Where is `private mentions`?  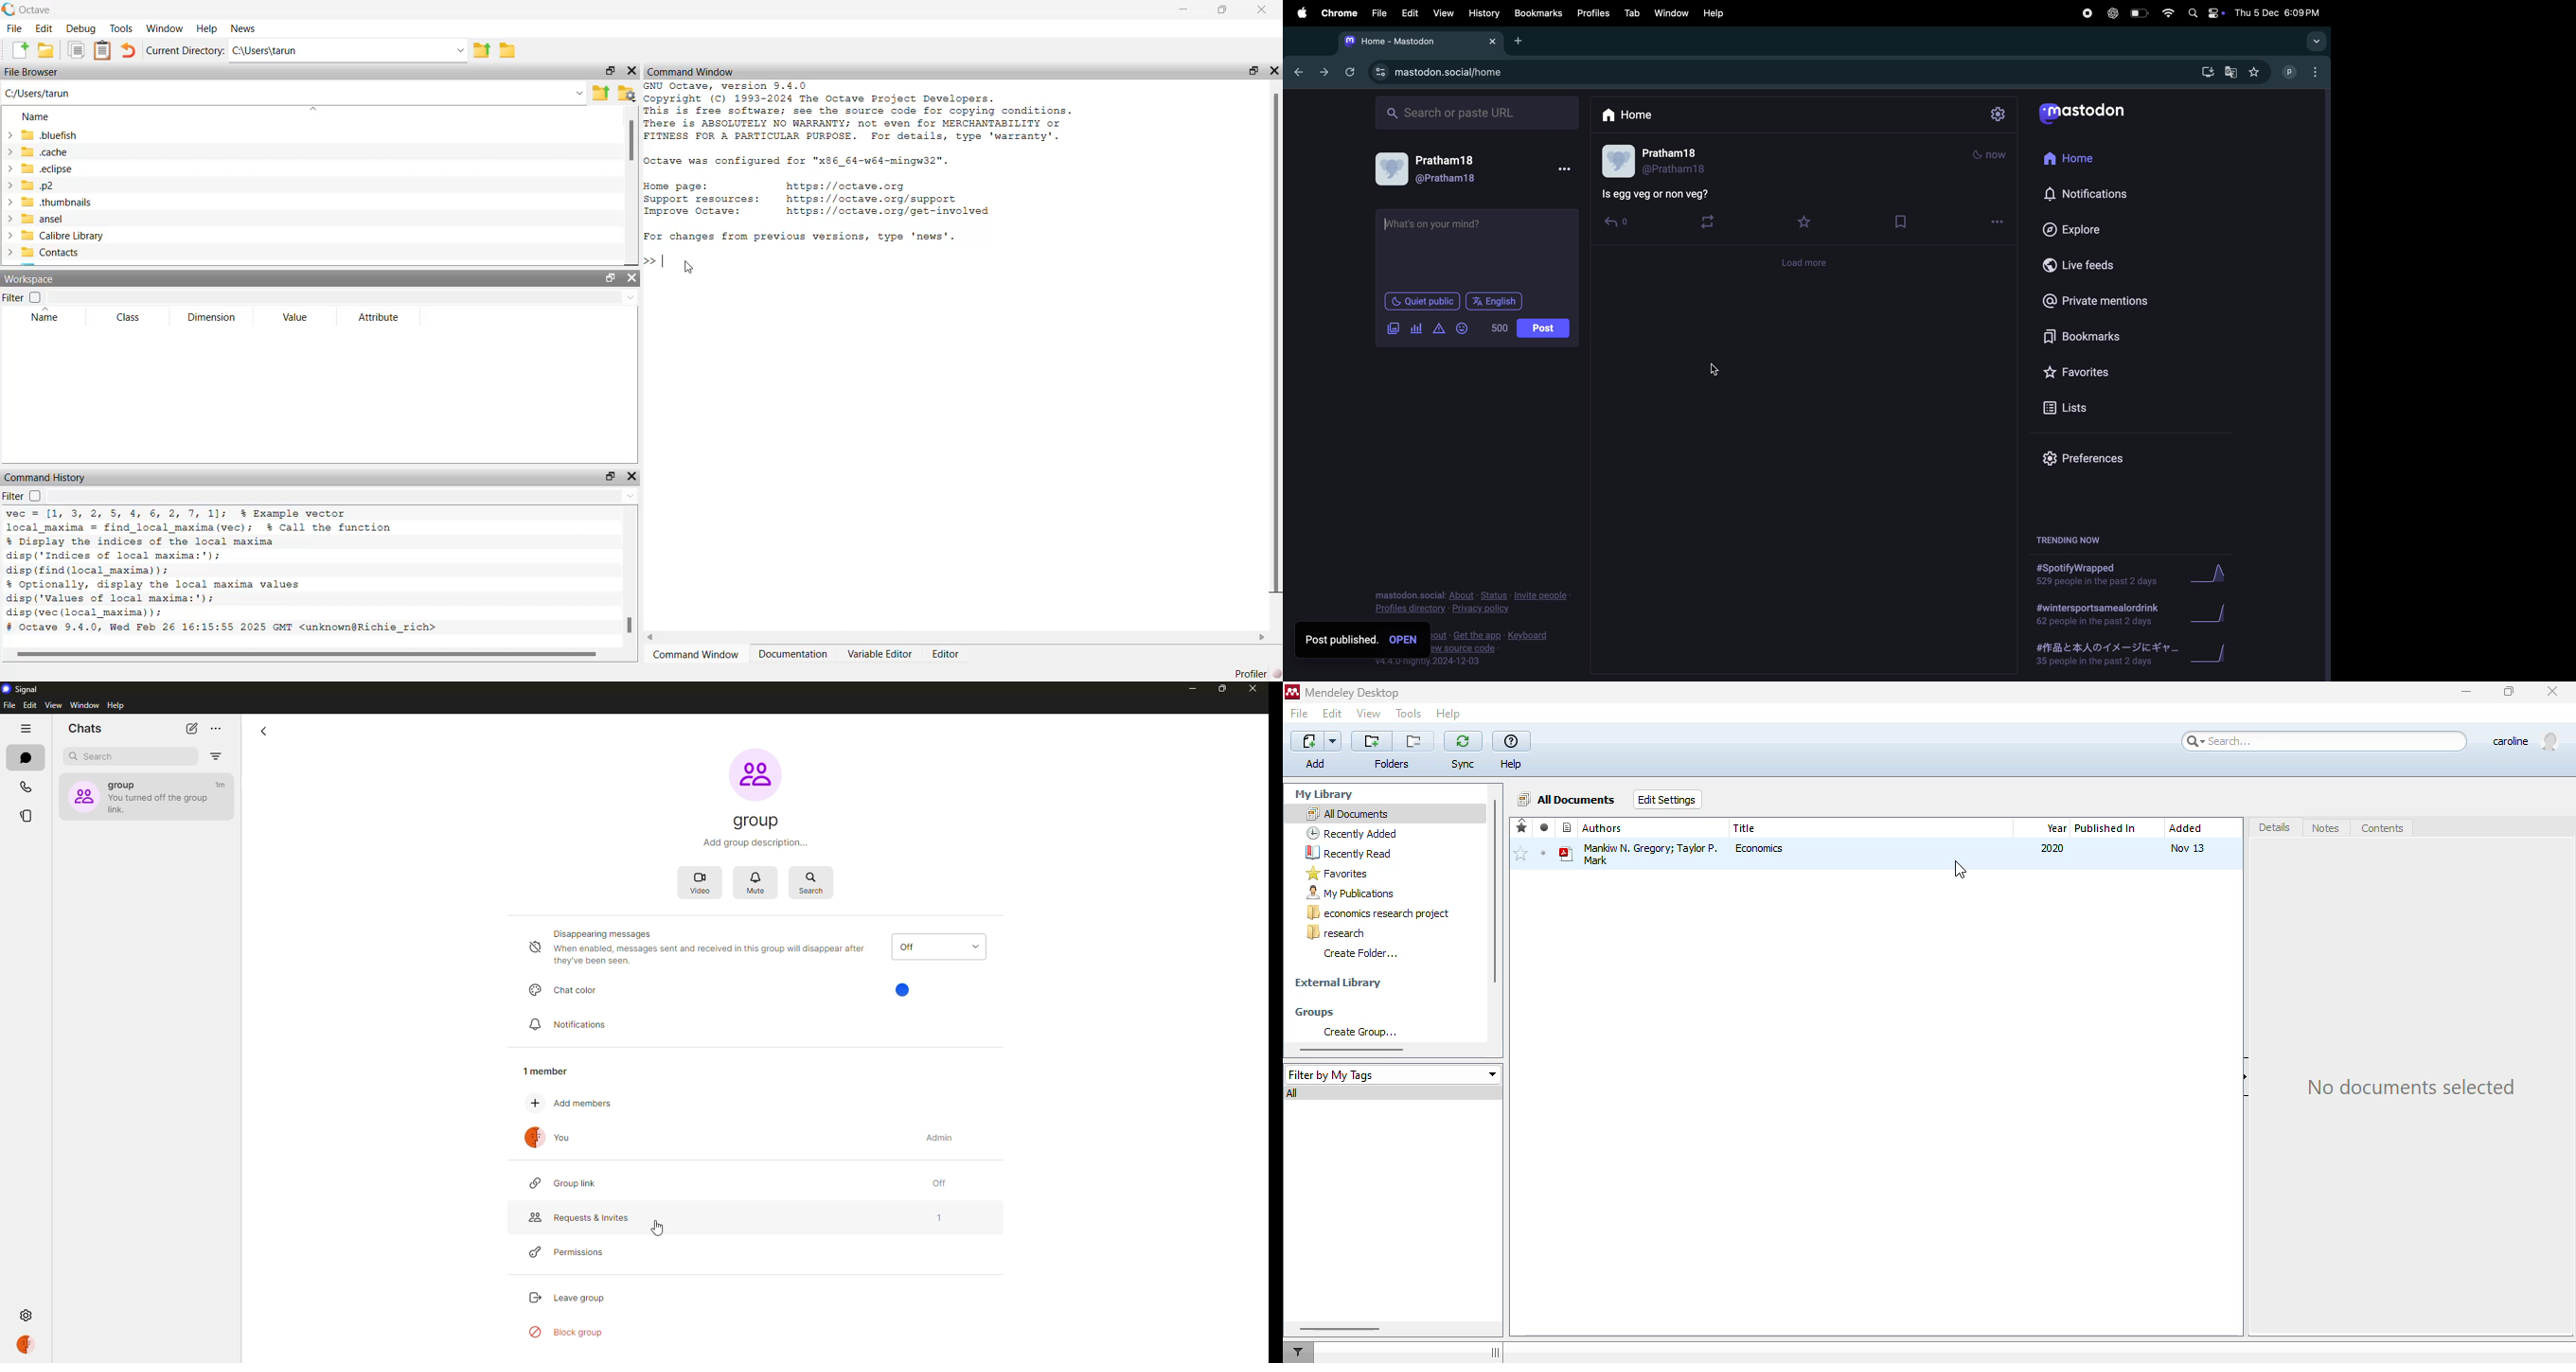 private mentions is located at coordinates (2097, 301).